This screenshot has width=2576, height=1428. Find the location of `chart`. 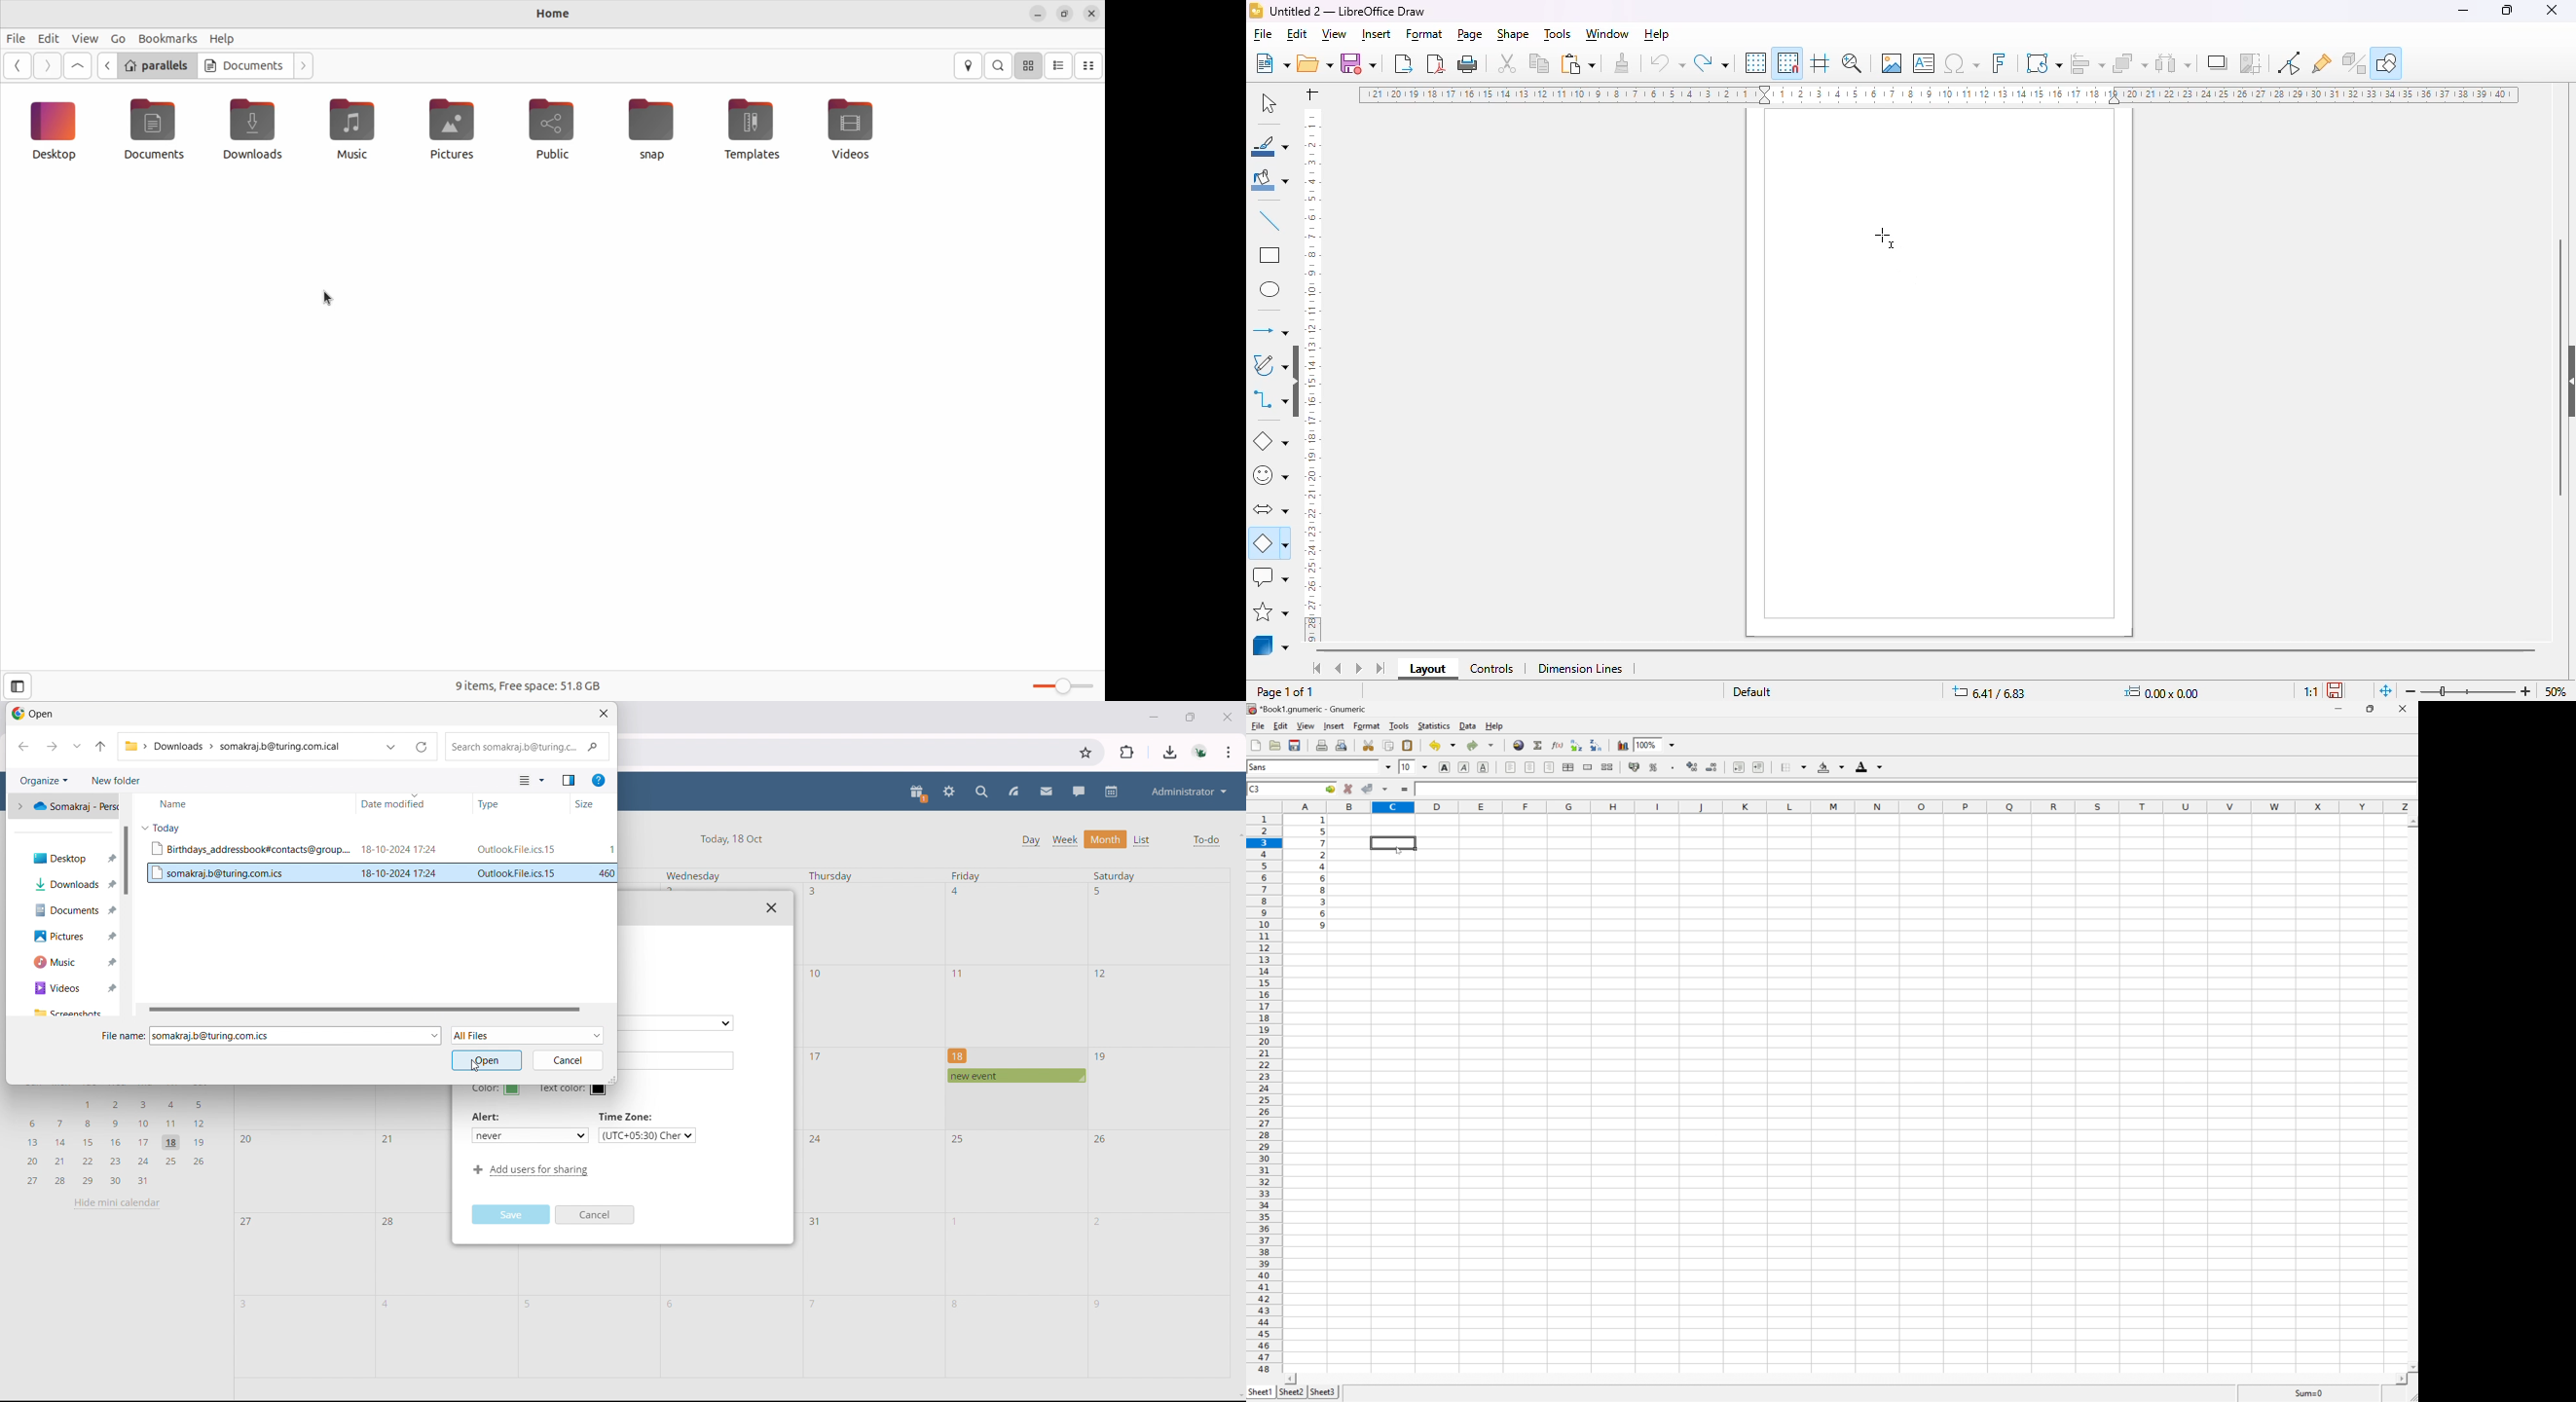

chart is located at coordinates (1620, 745).